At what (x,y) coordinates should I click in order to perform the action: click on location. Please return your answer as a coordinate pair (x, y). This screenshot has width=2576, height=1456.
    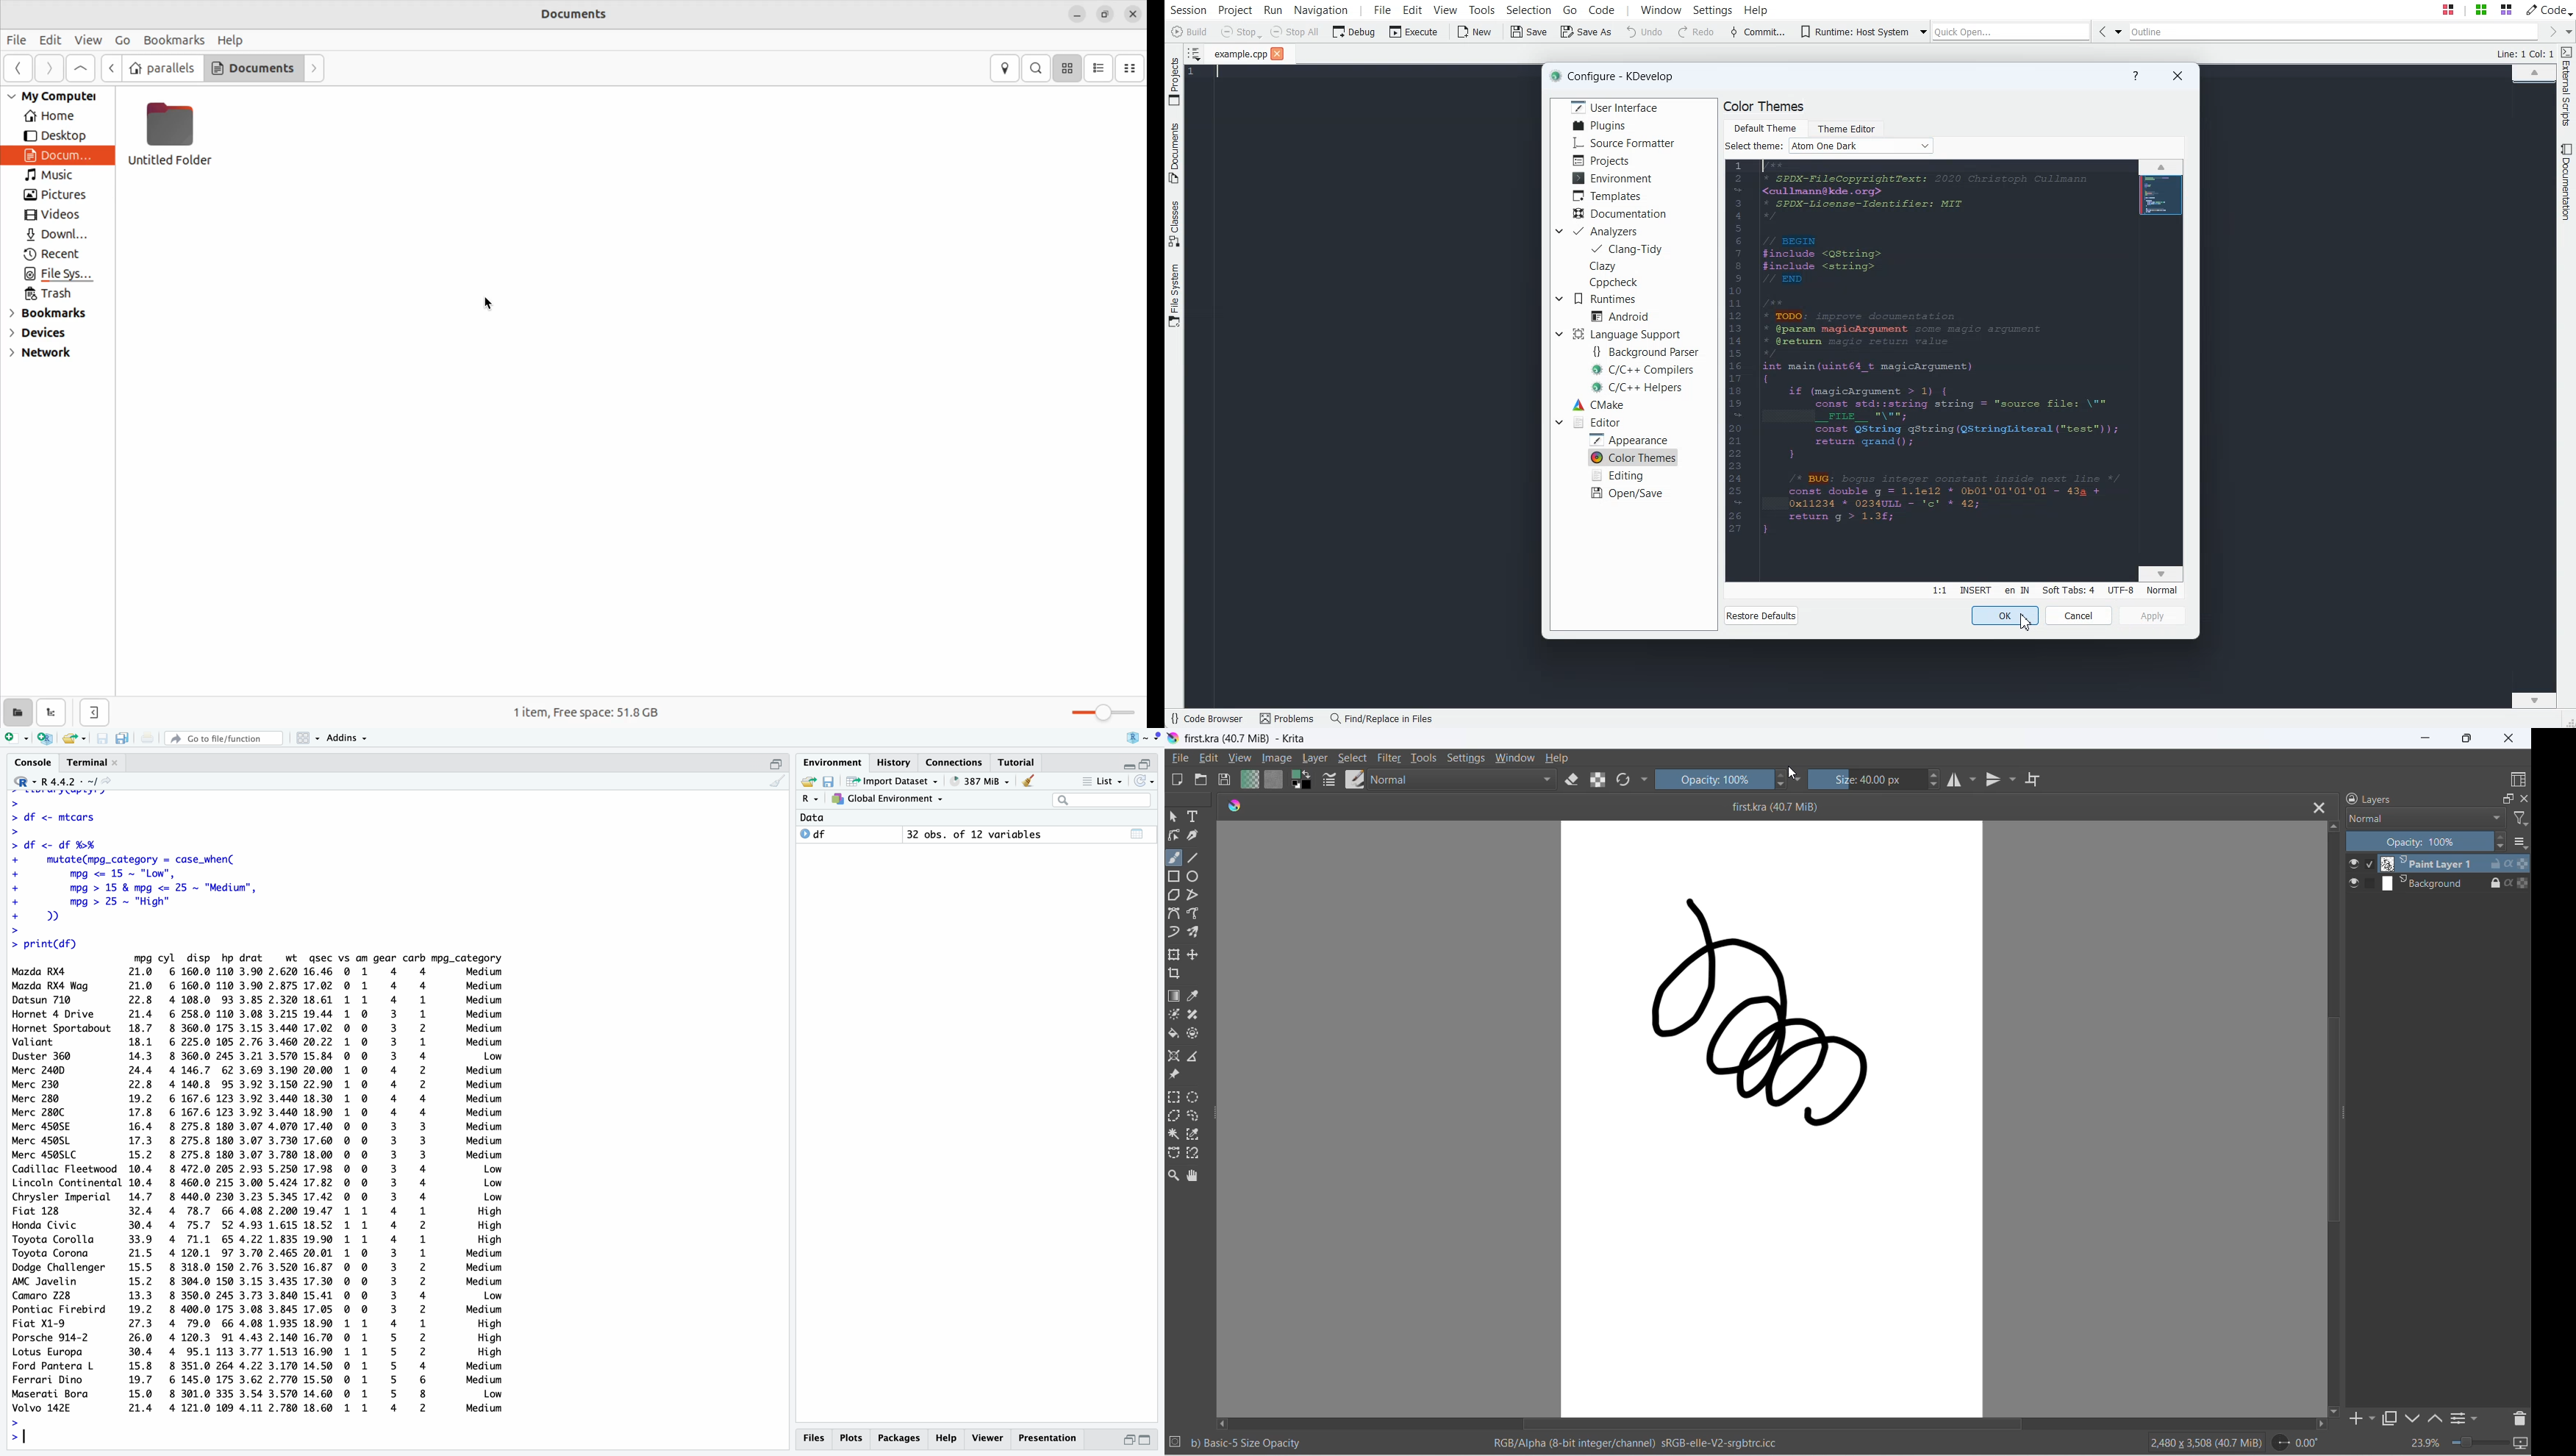
    Looking at the image, I should click on (1006, 68).